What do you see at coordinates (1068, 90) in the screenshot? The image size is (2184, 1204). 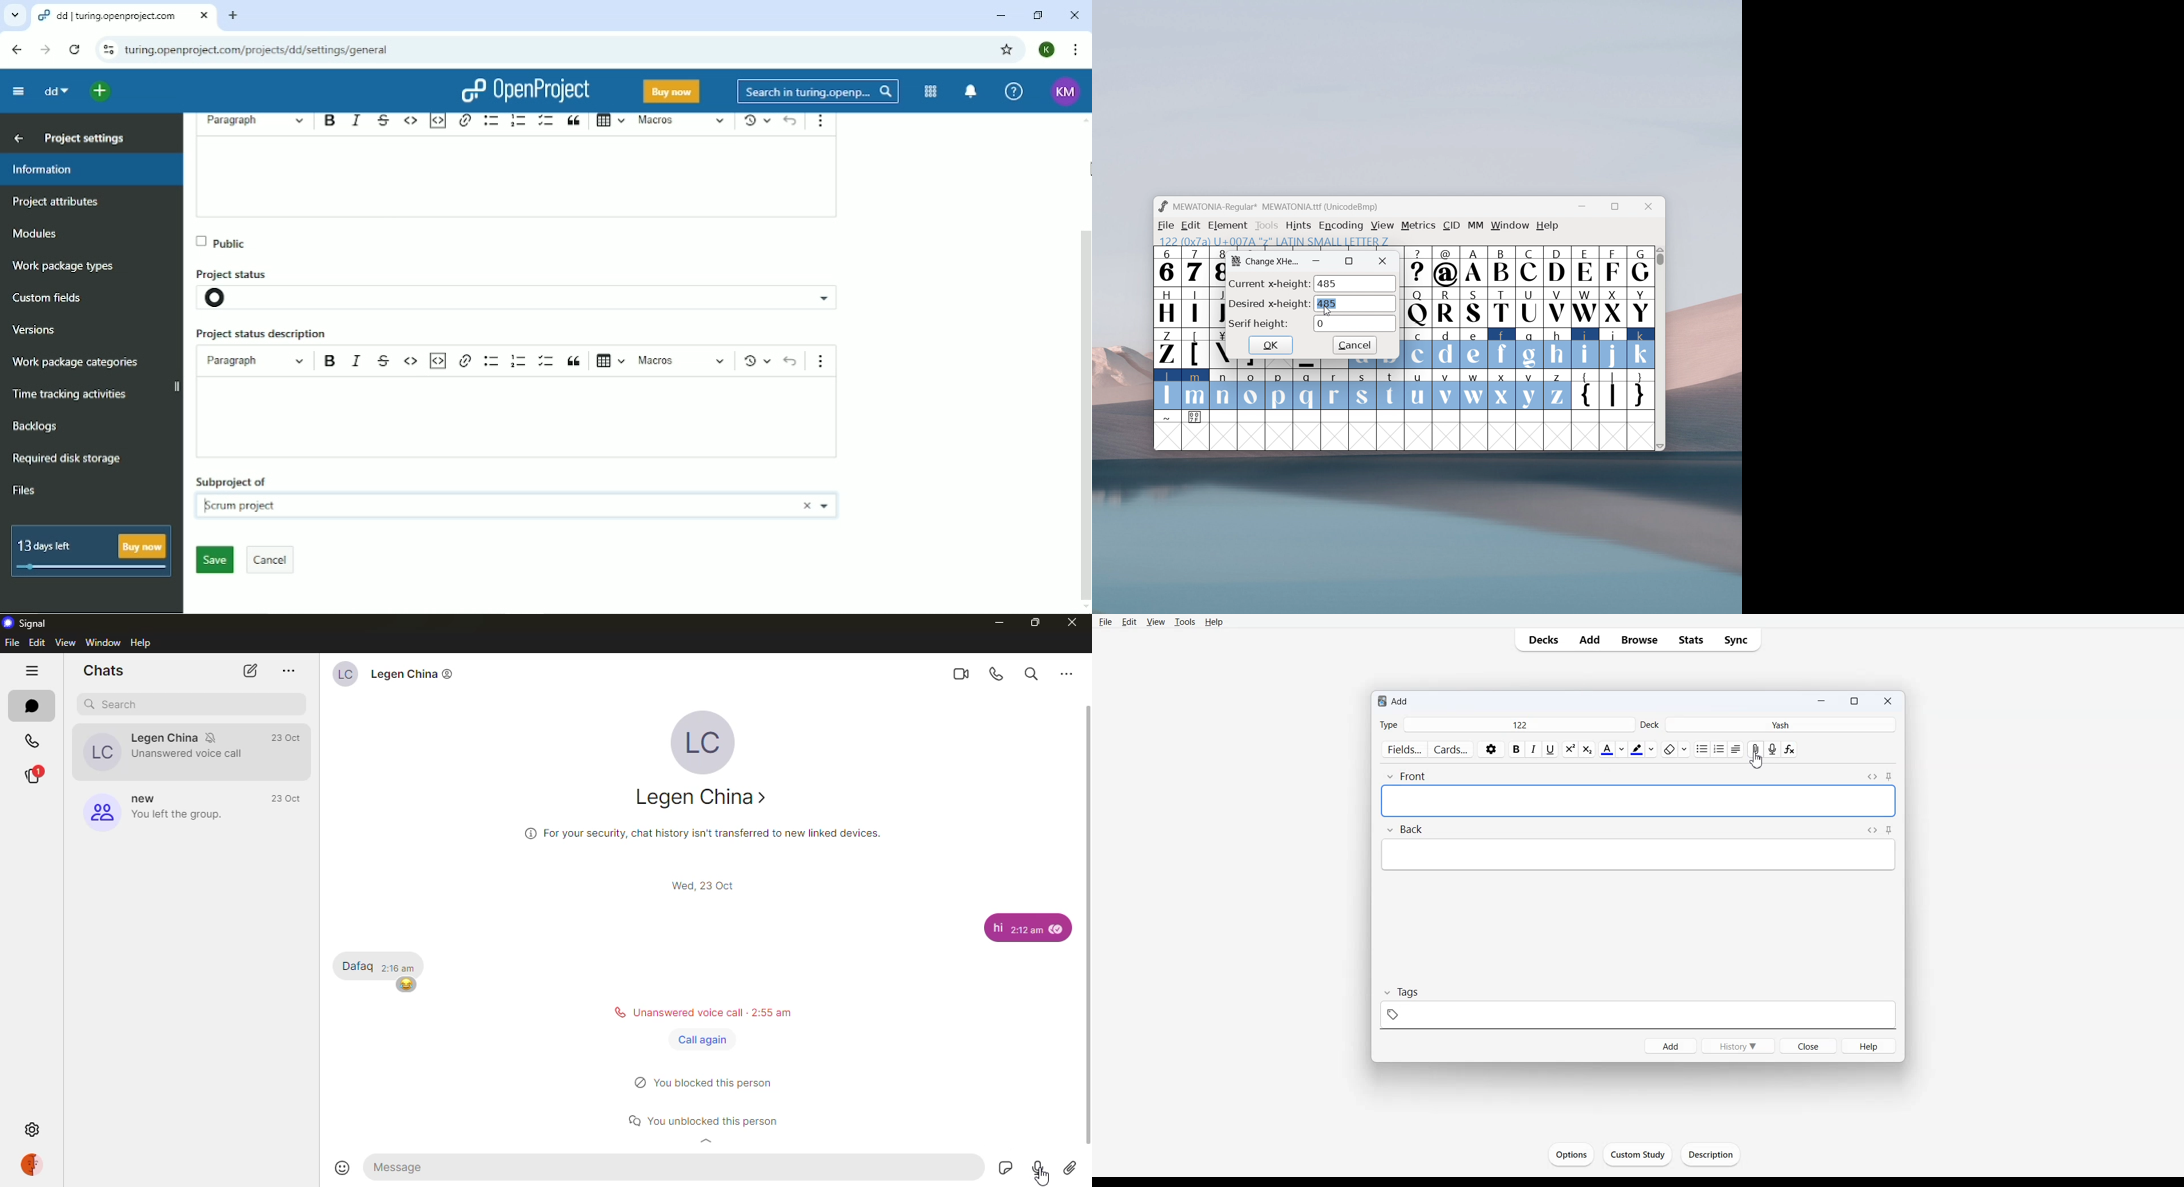 I see `KM` at bounding box center [1068, 90].